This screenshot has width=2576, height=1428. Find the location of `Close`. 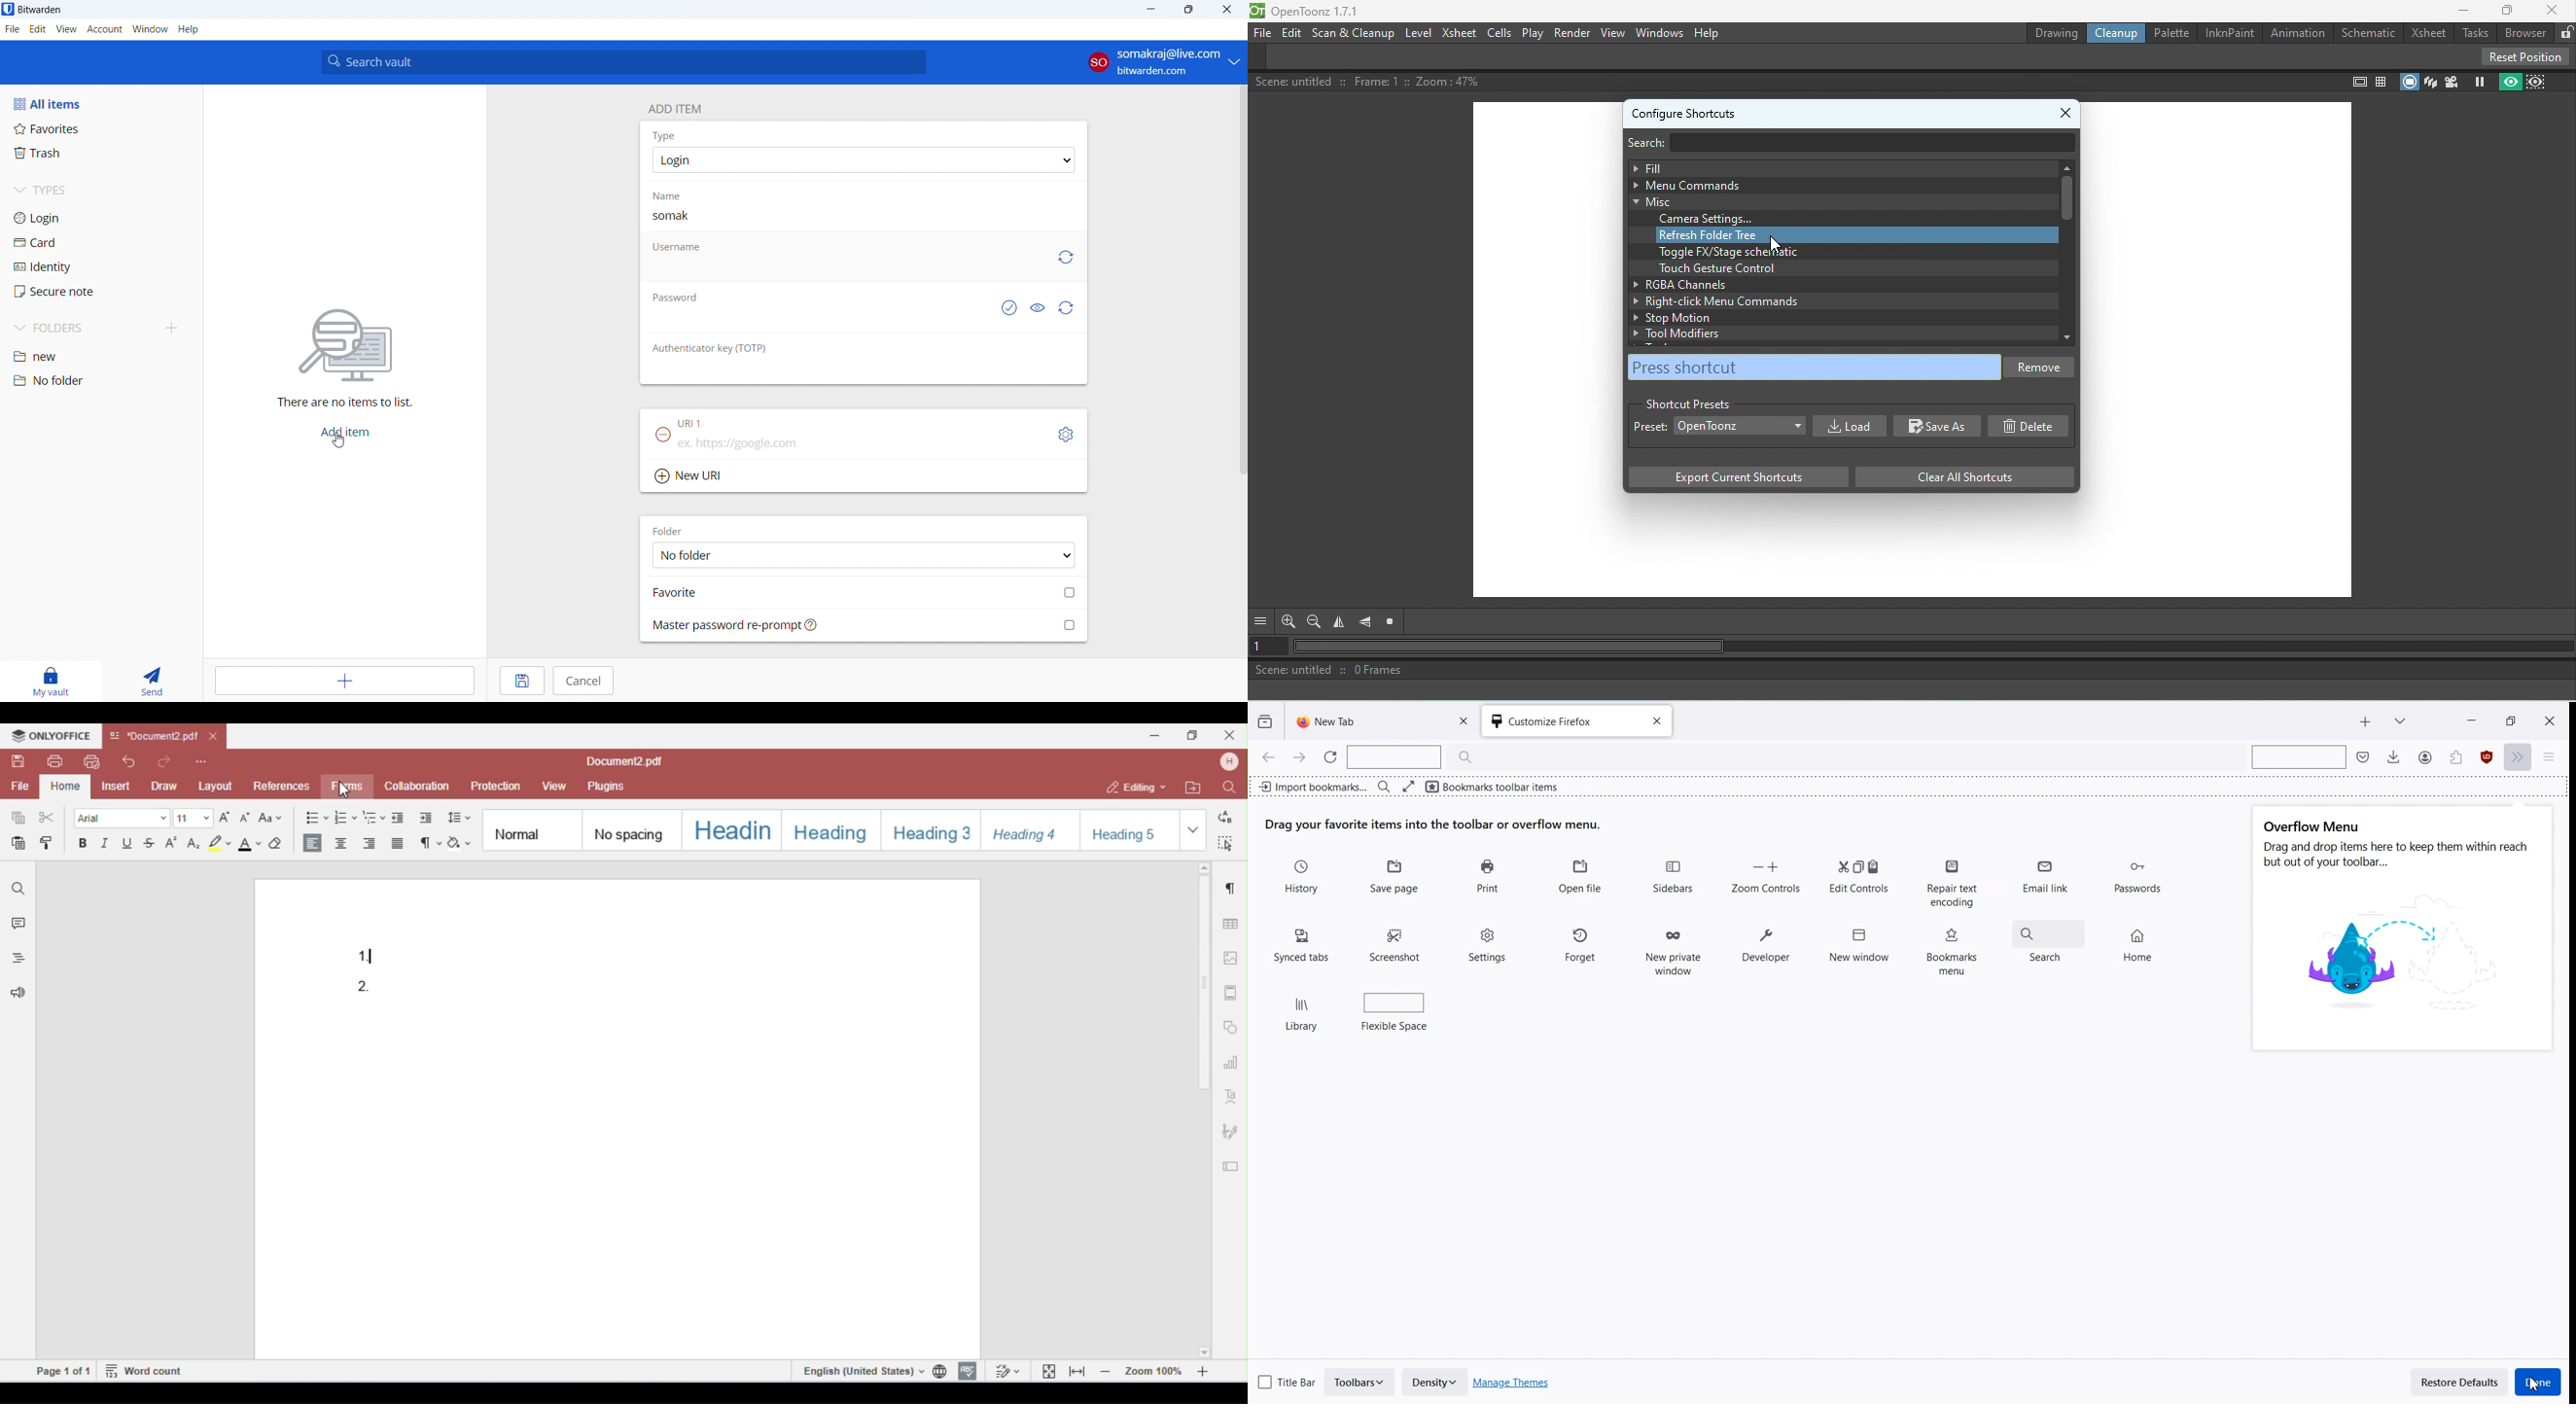

Close is located at coordinates (2068, 109).